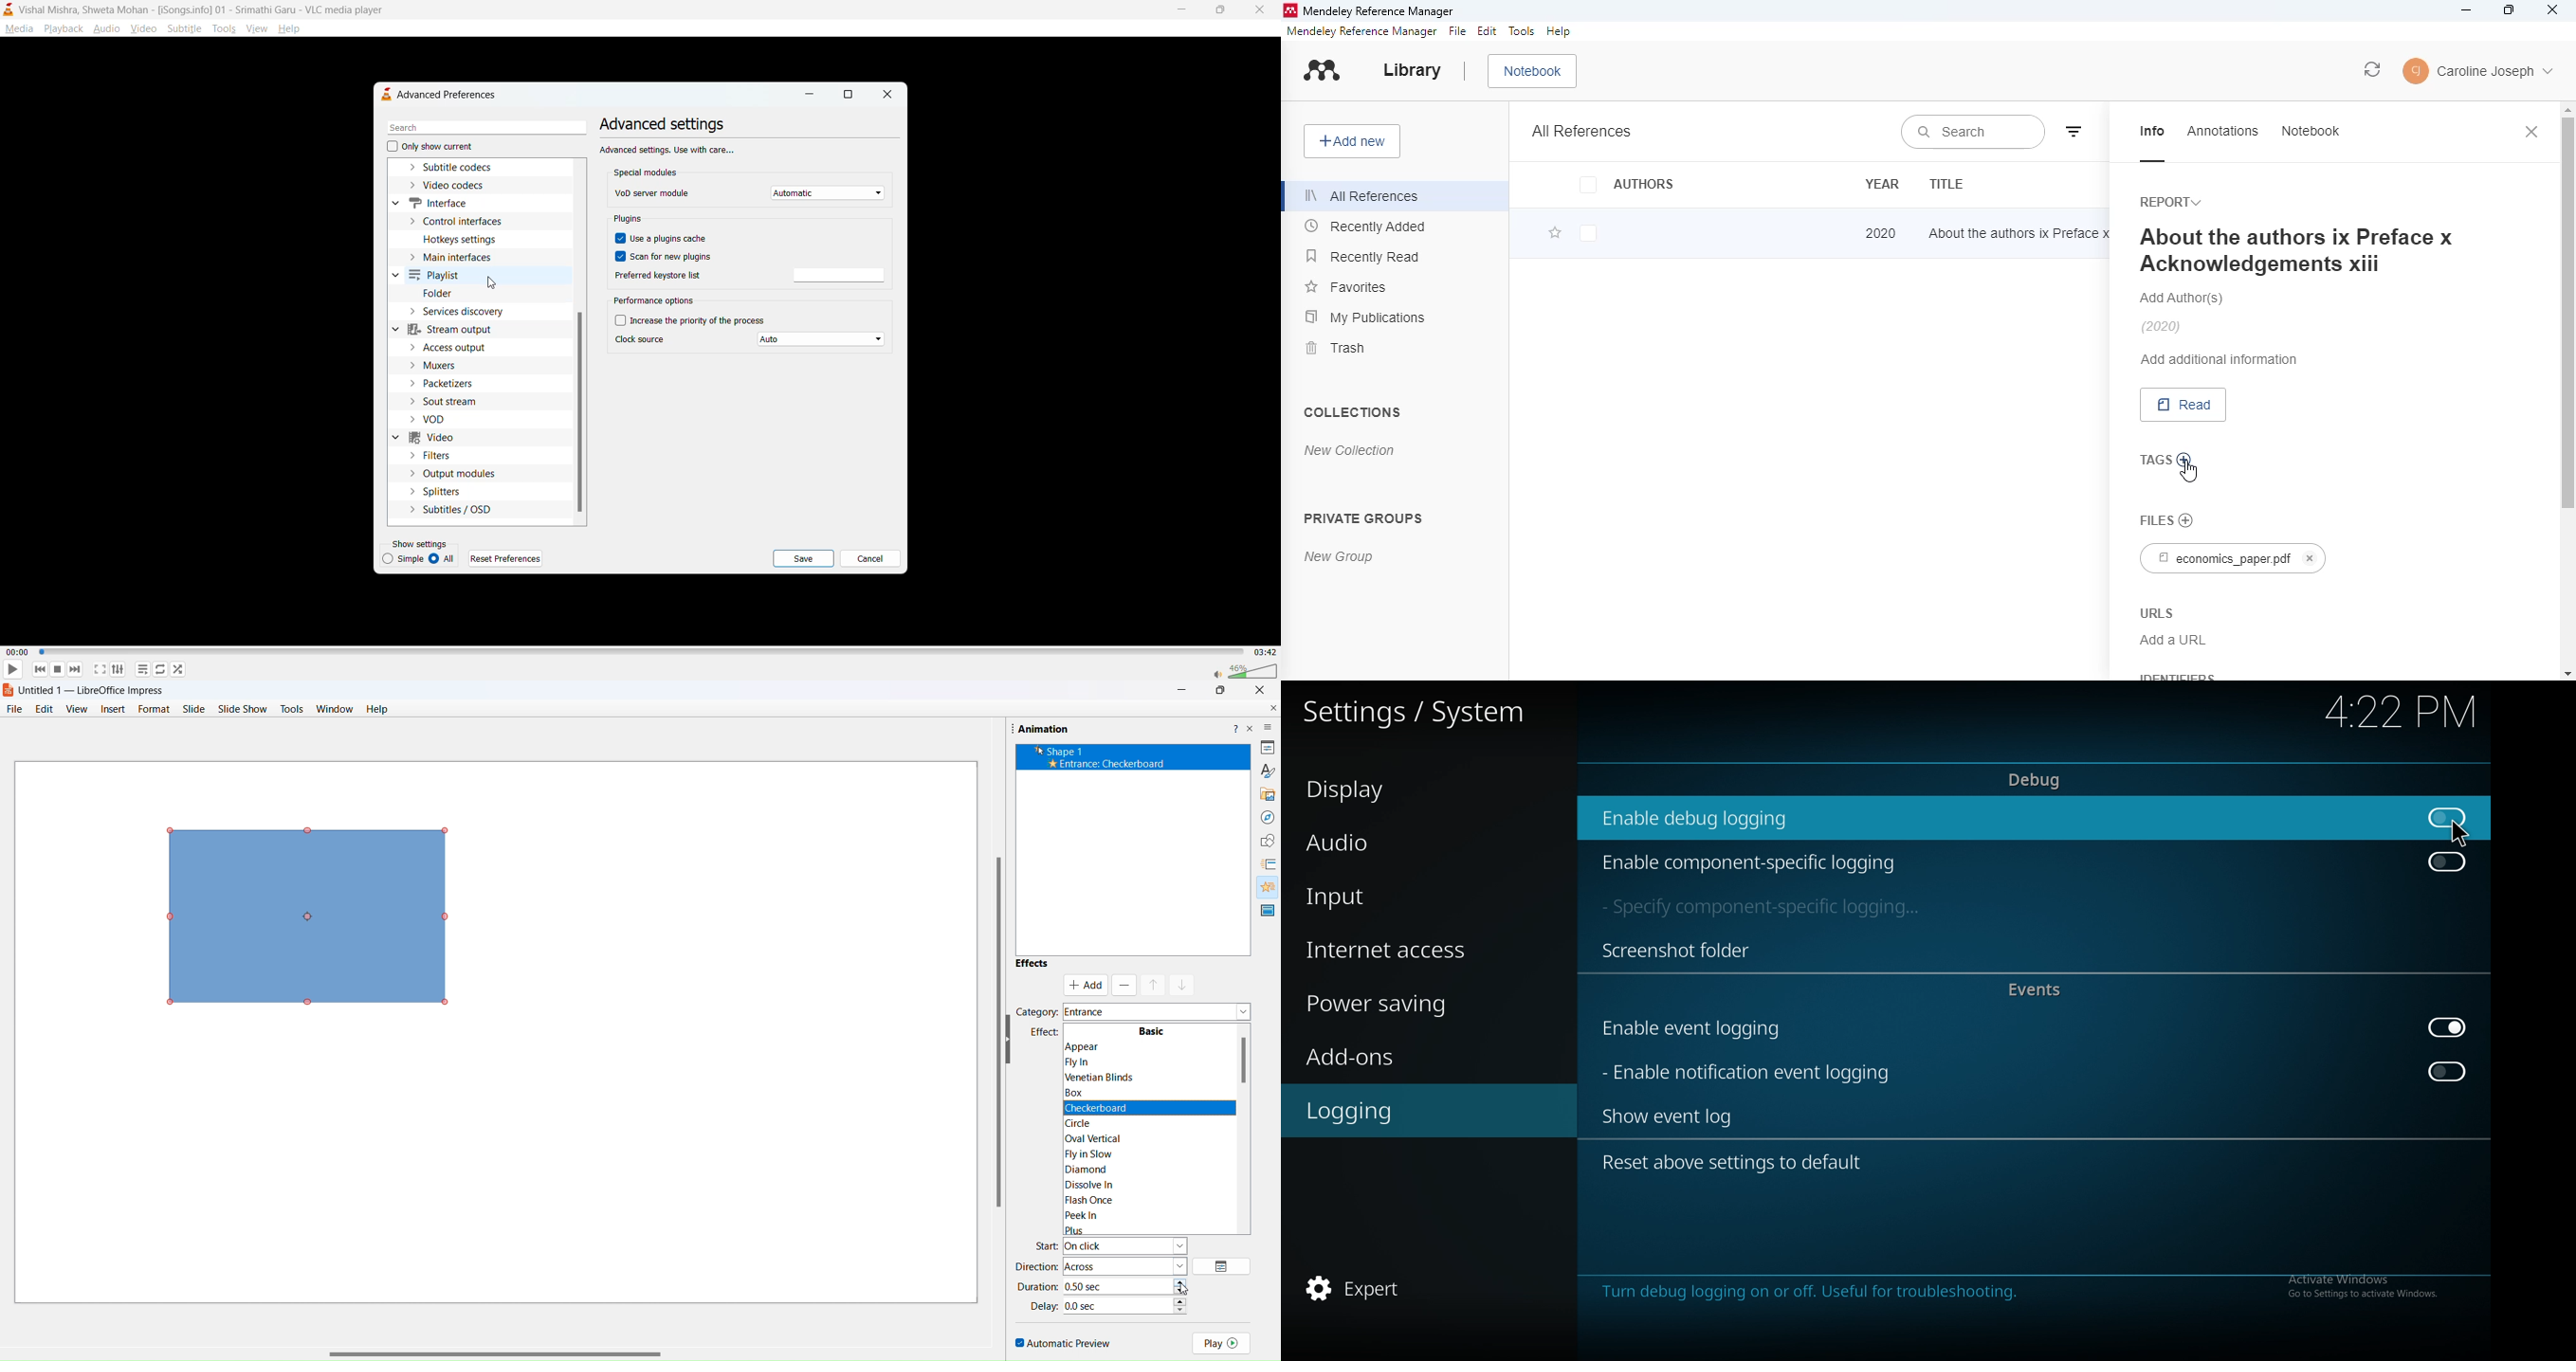 The height and width of the screenshot is (1372, 2576). I want to click on subtitles, so click(451, 508).